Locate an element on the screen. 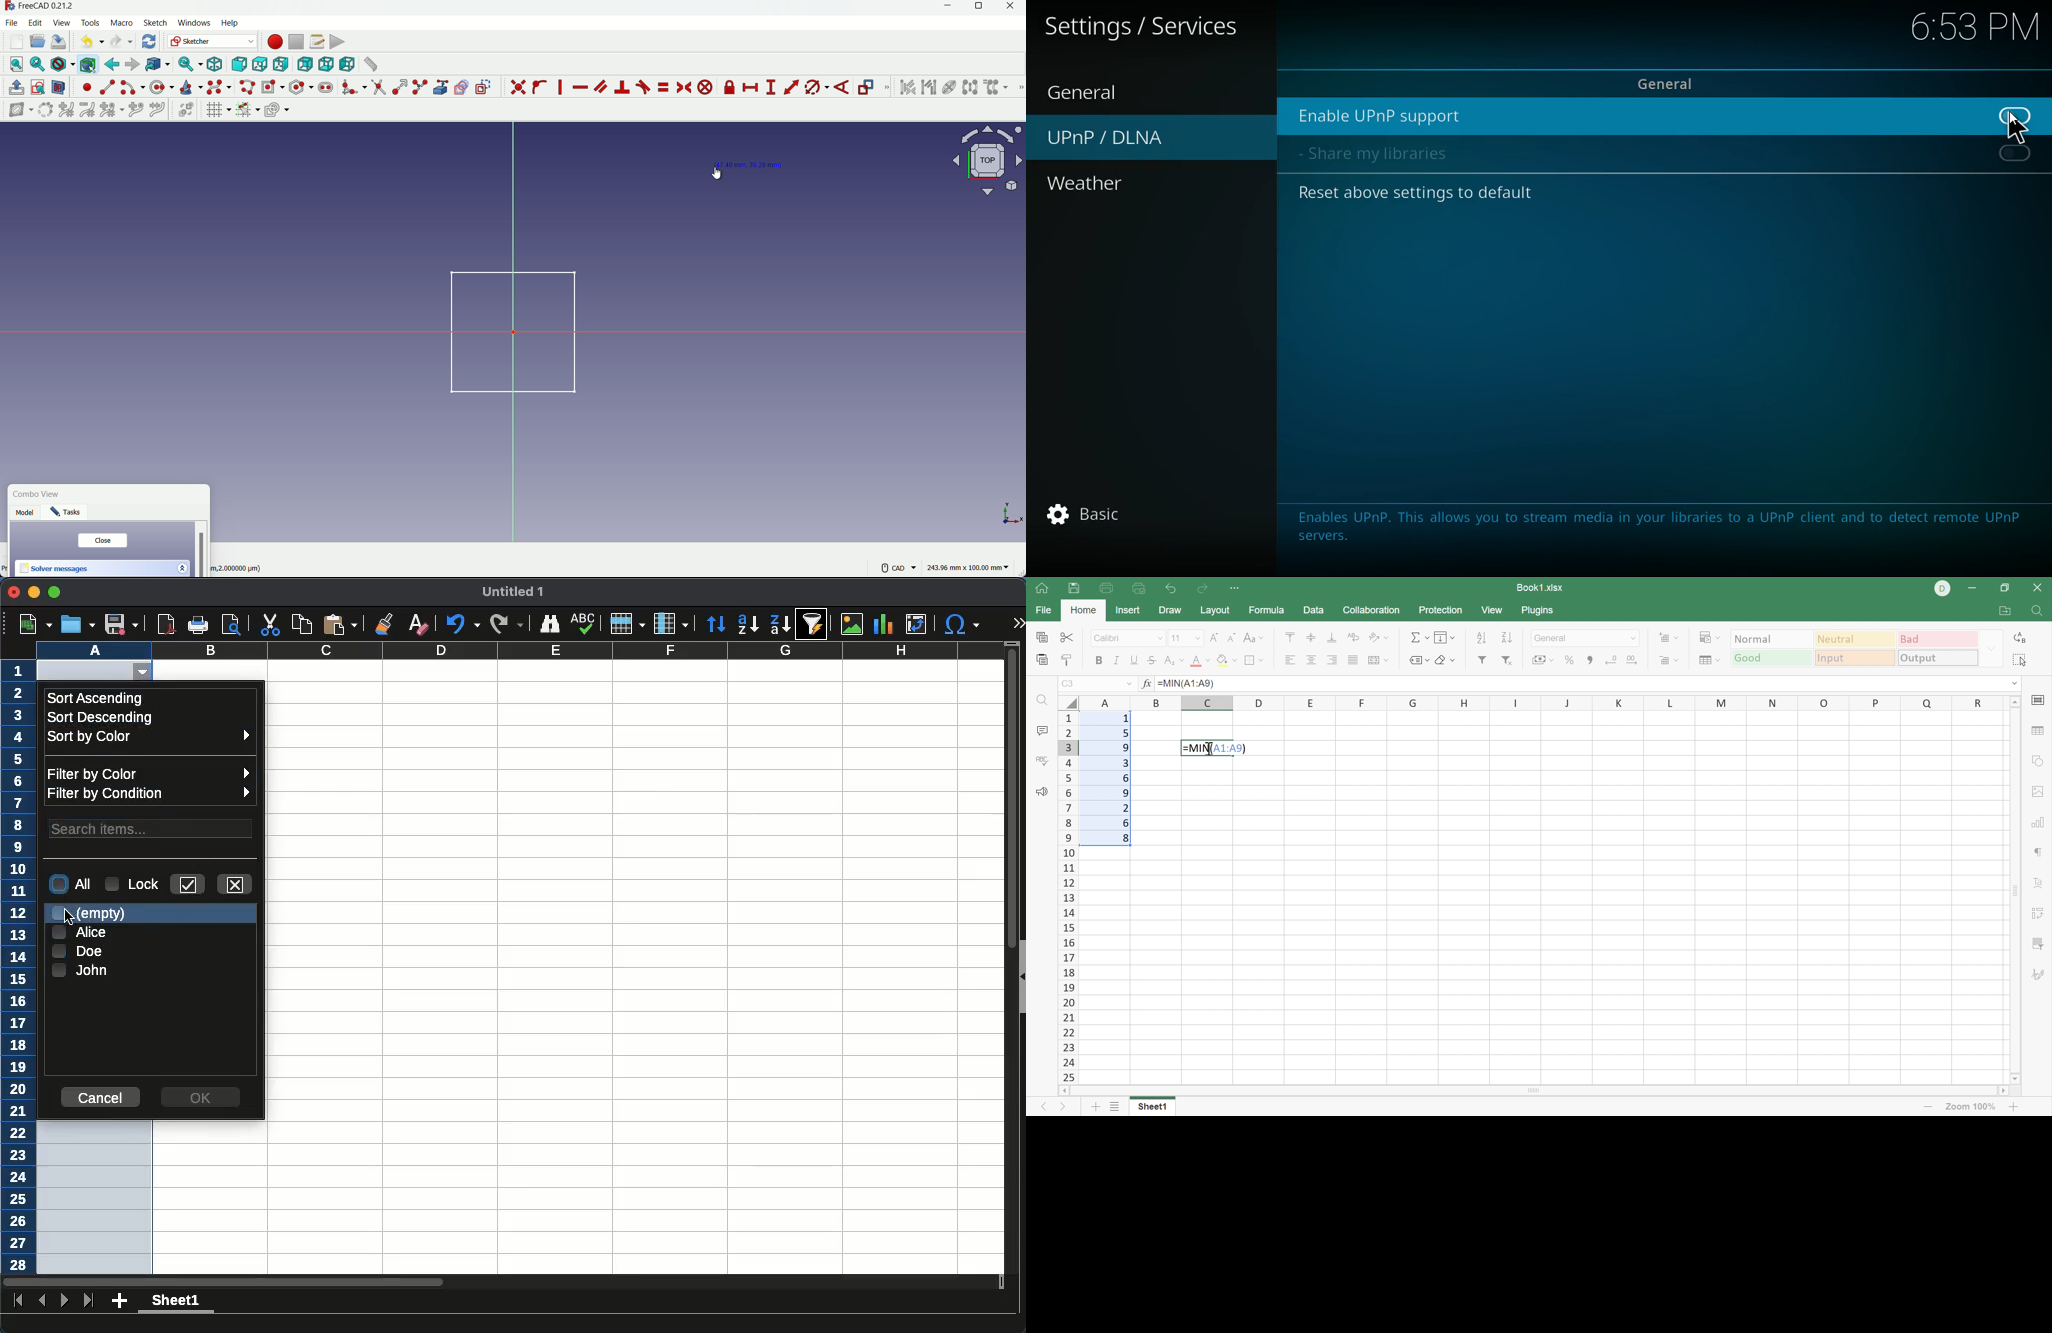  create arc is located at coordinates (133, 88).